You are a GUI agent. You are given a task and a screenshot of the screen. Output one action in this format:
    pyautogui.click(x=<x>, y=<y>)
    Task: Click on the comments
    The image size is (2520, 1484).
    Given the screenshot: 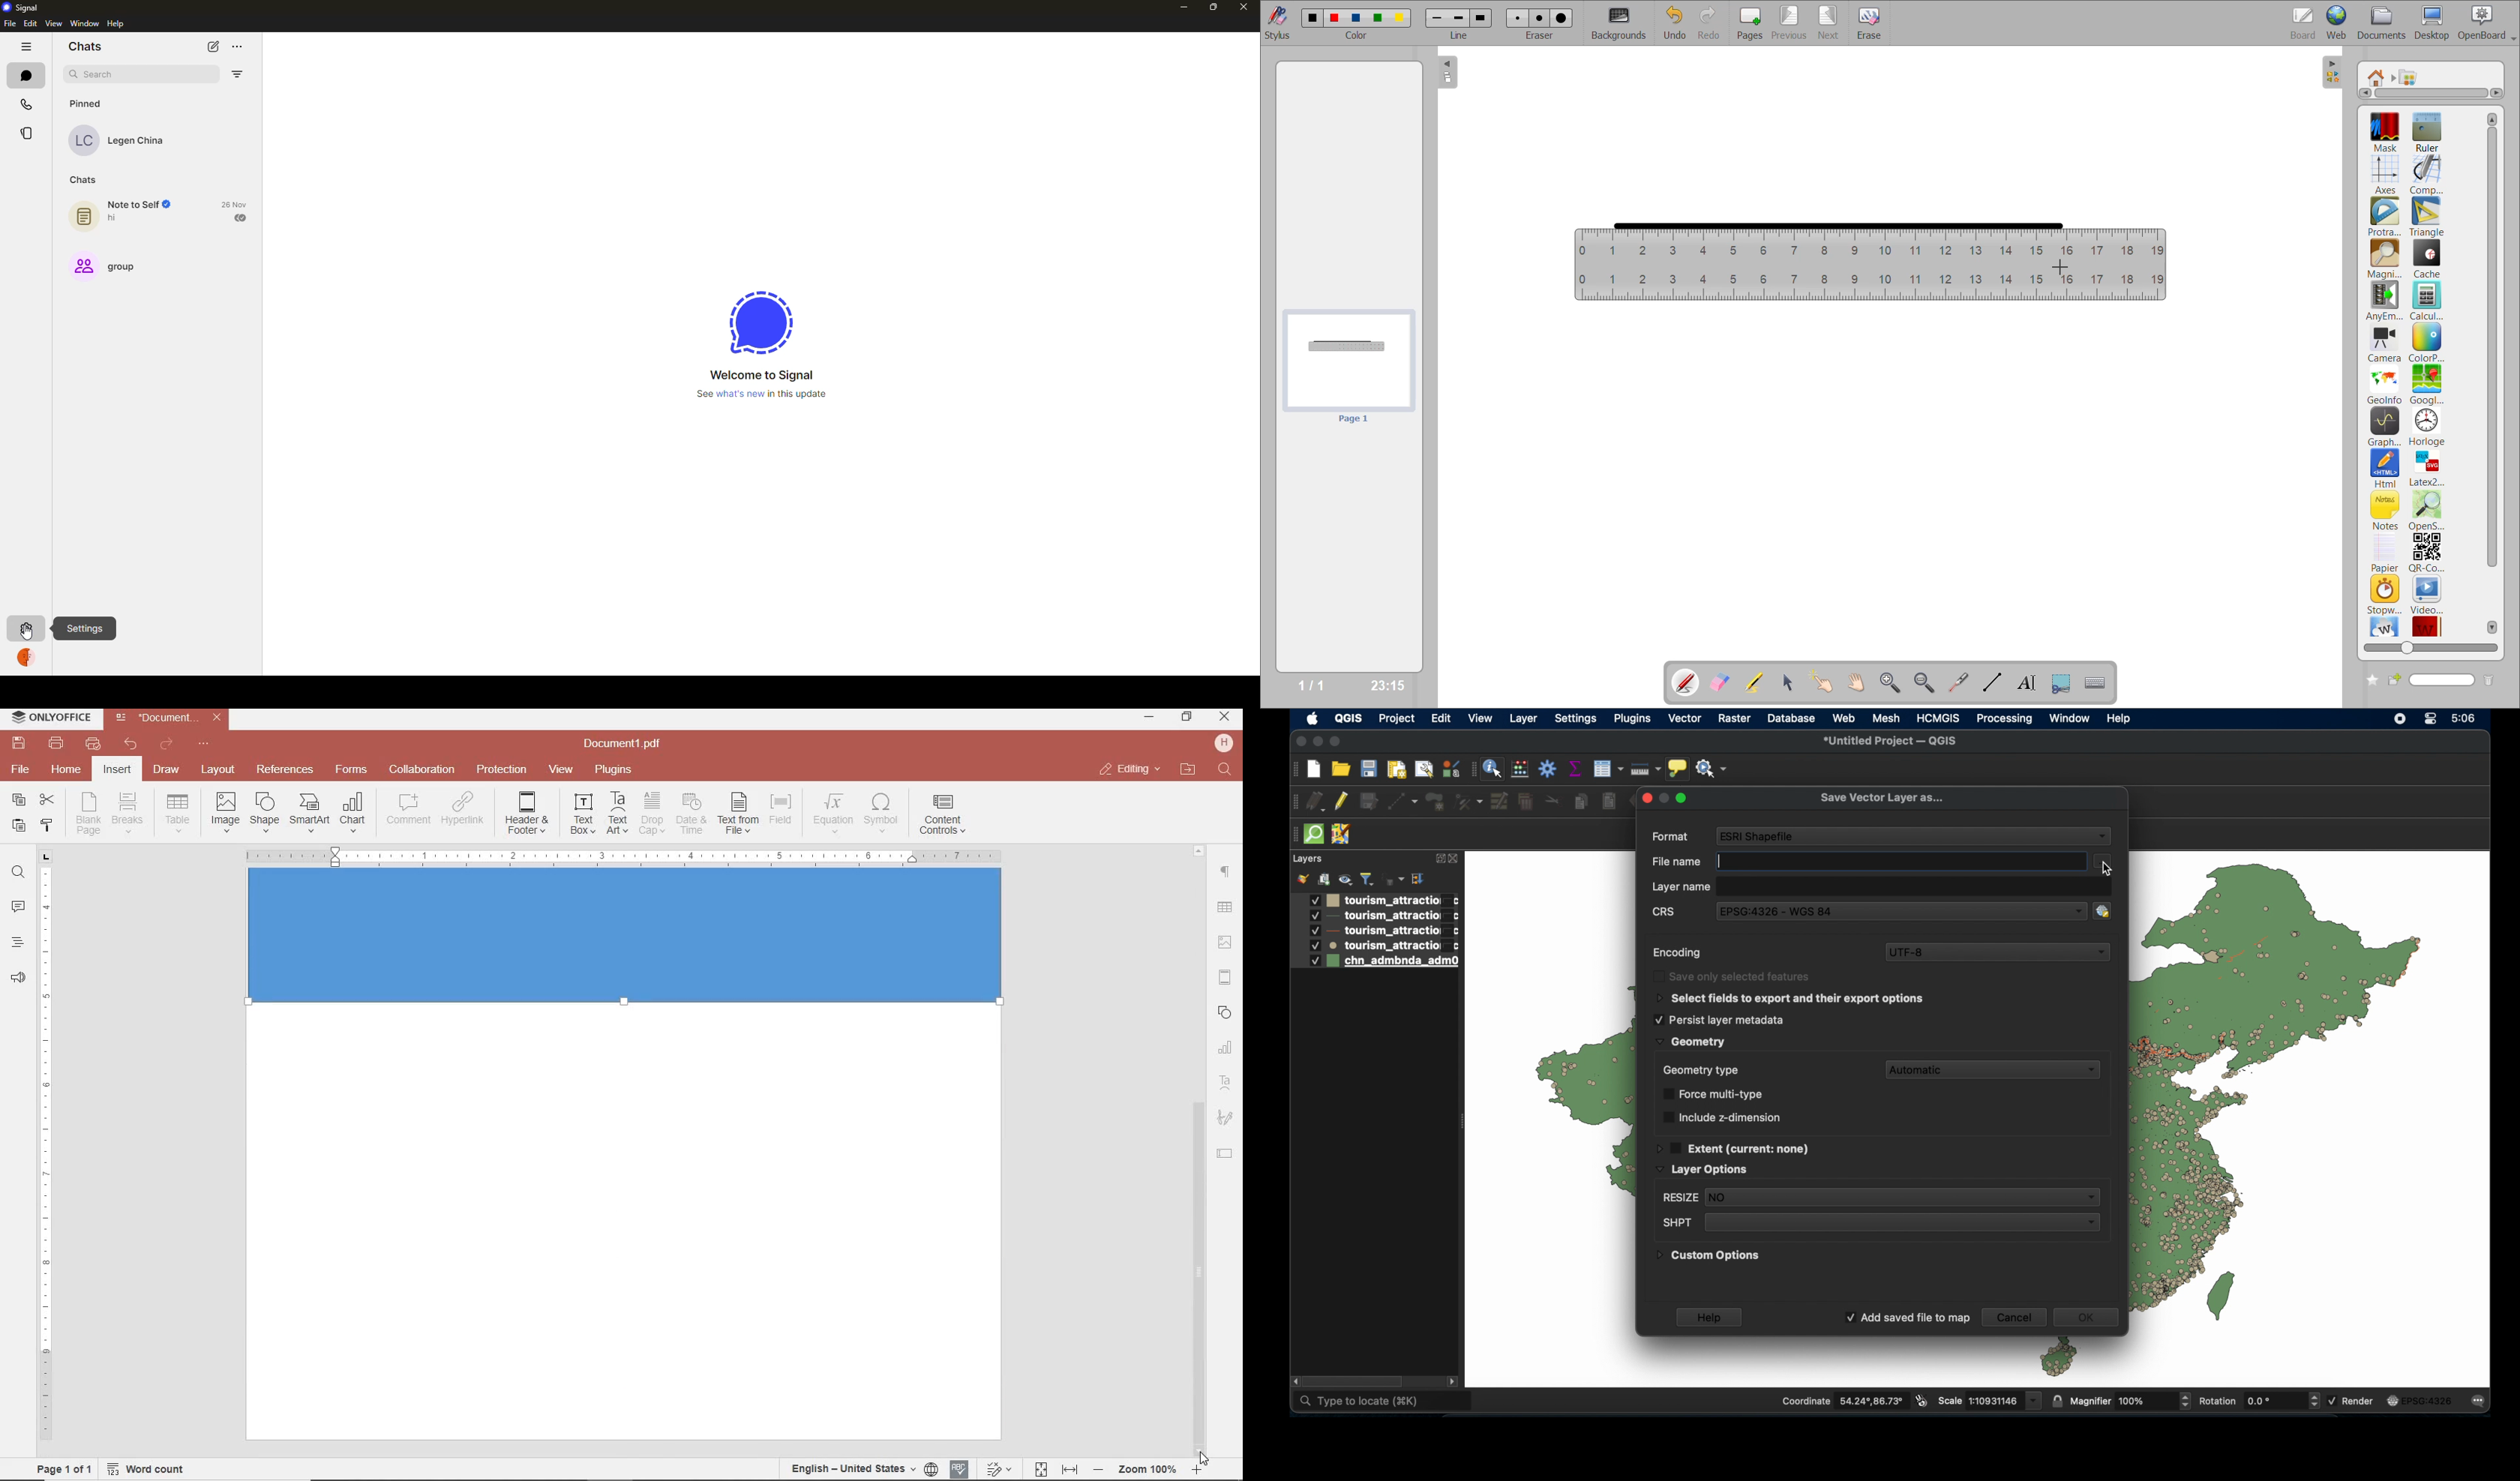 What is the action you would take?
    pyautogui.click(x=18, y=908)
    